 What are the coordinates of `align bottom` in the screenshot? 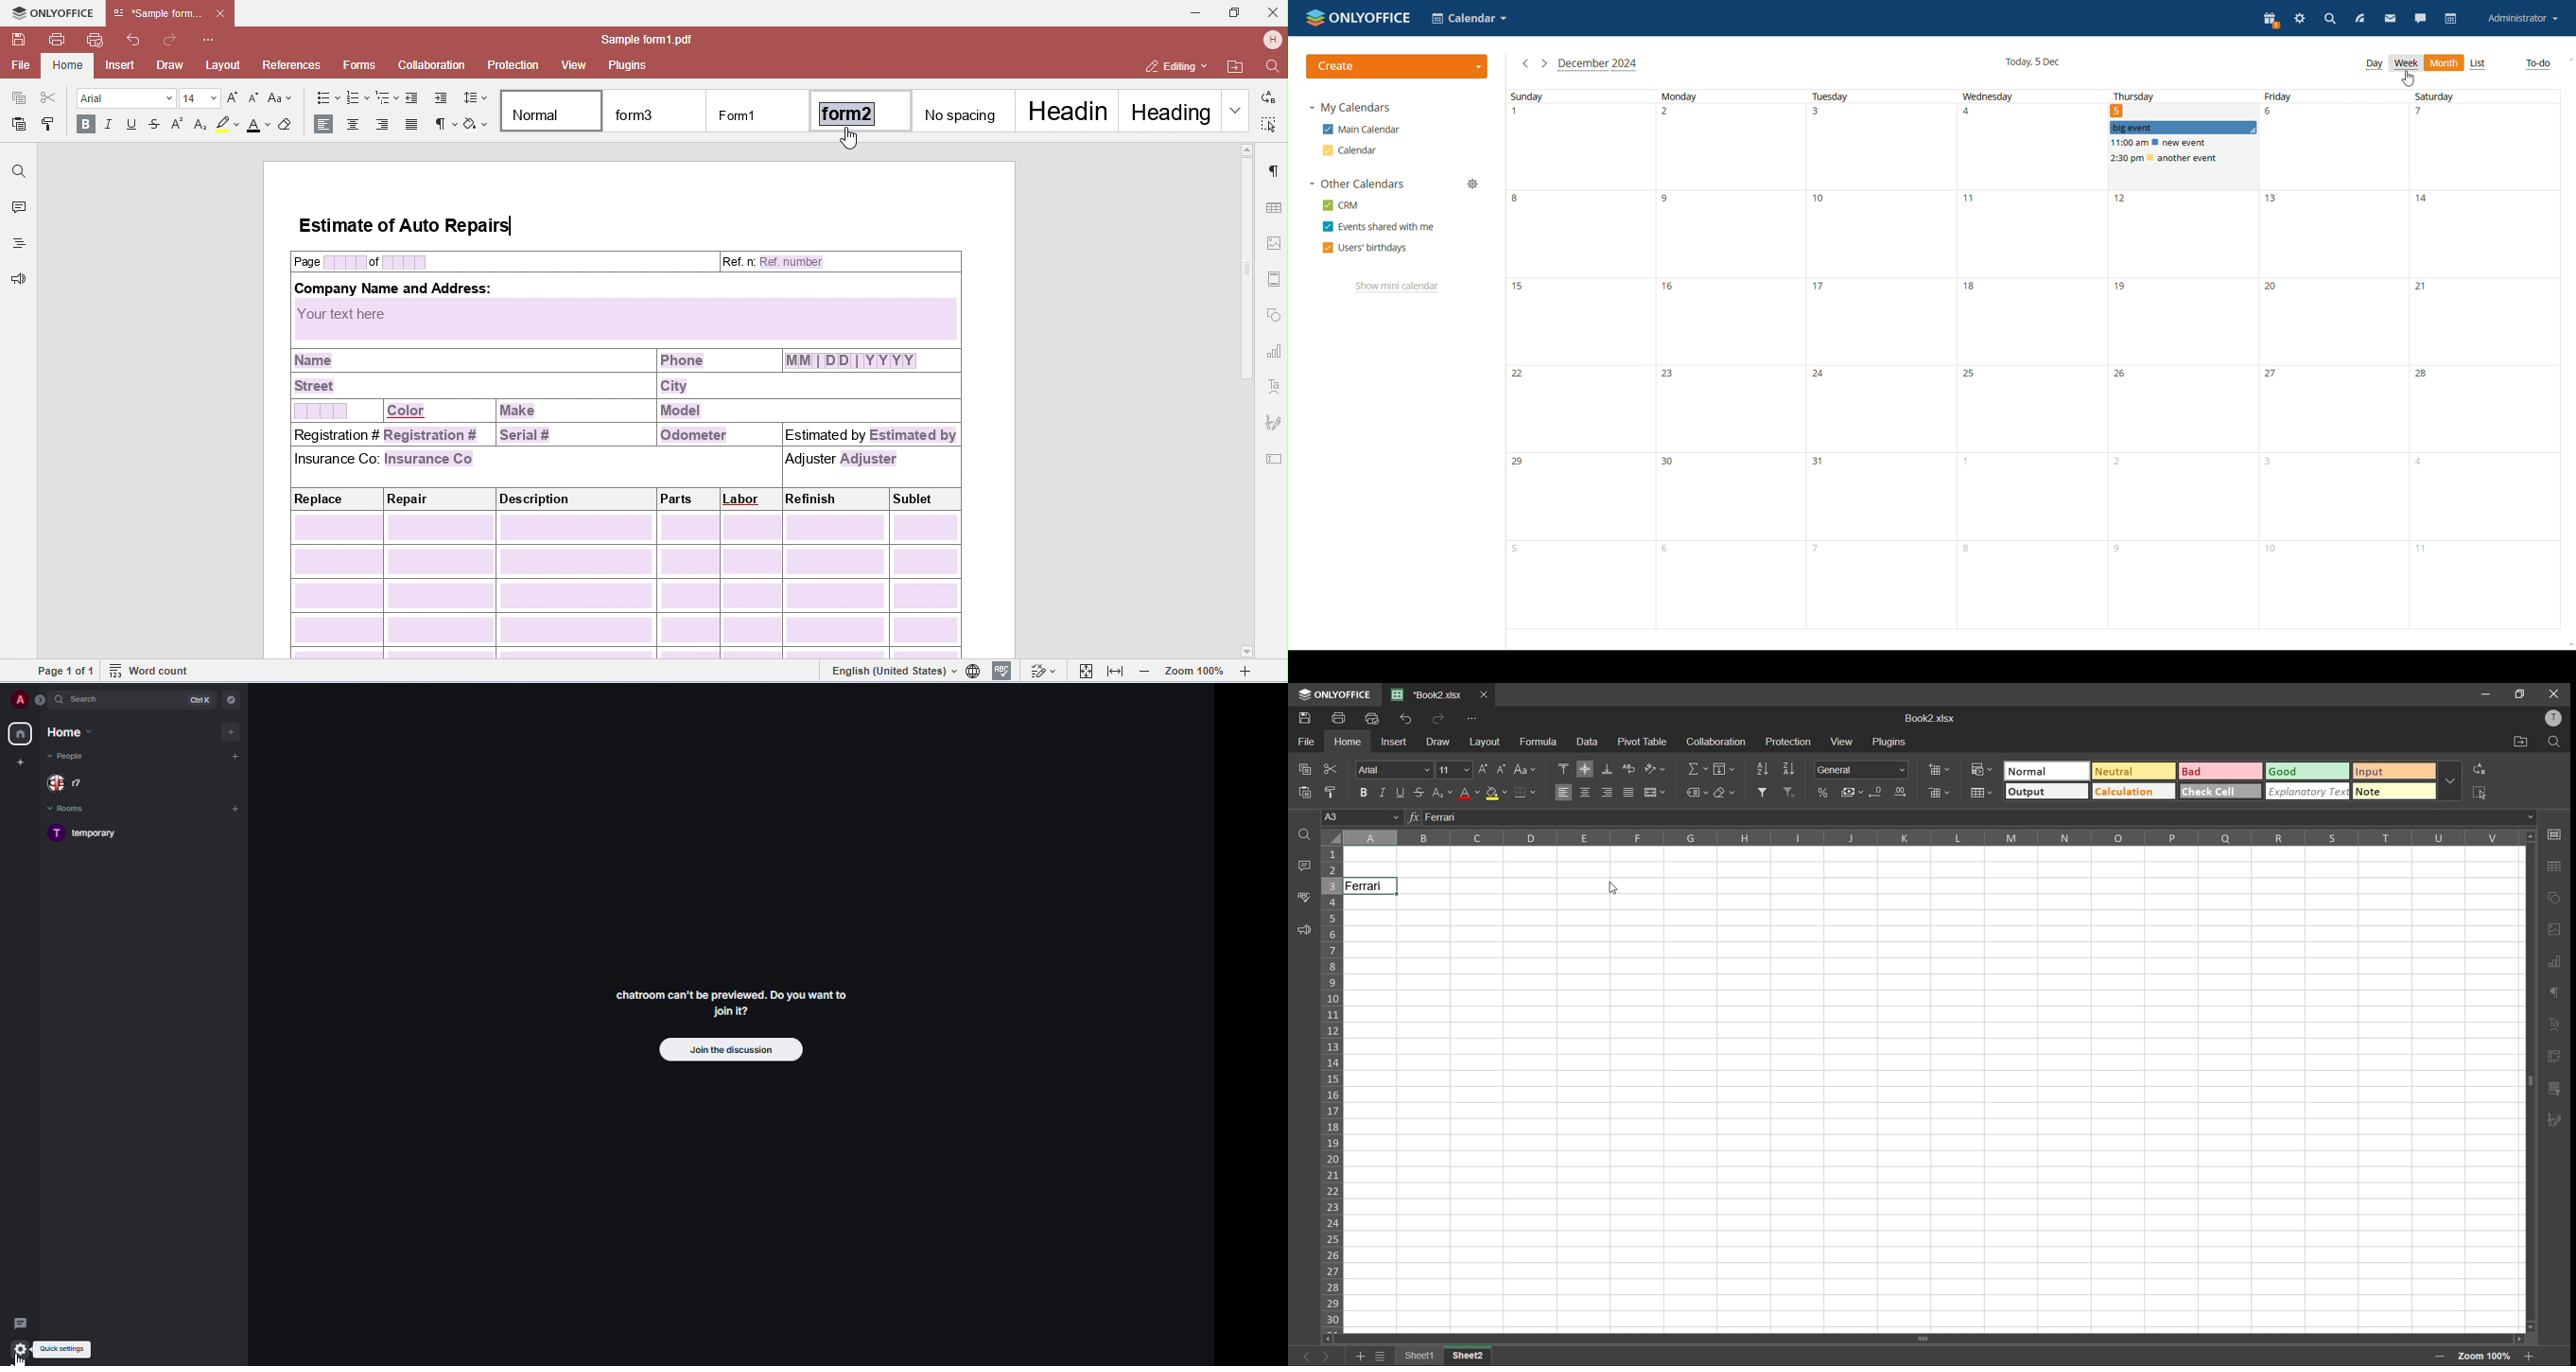 It's located at (1606, 770).